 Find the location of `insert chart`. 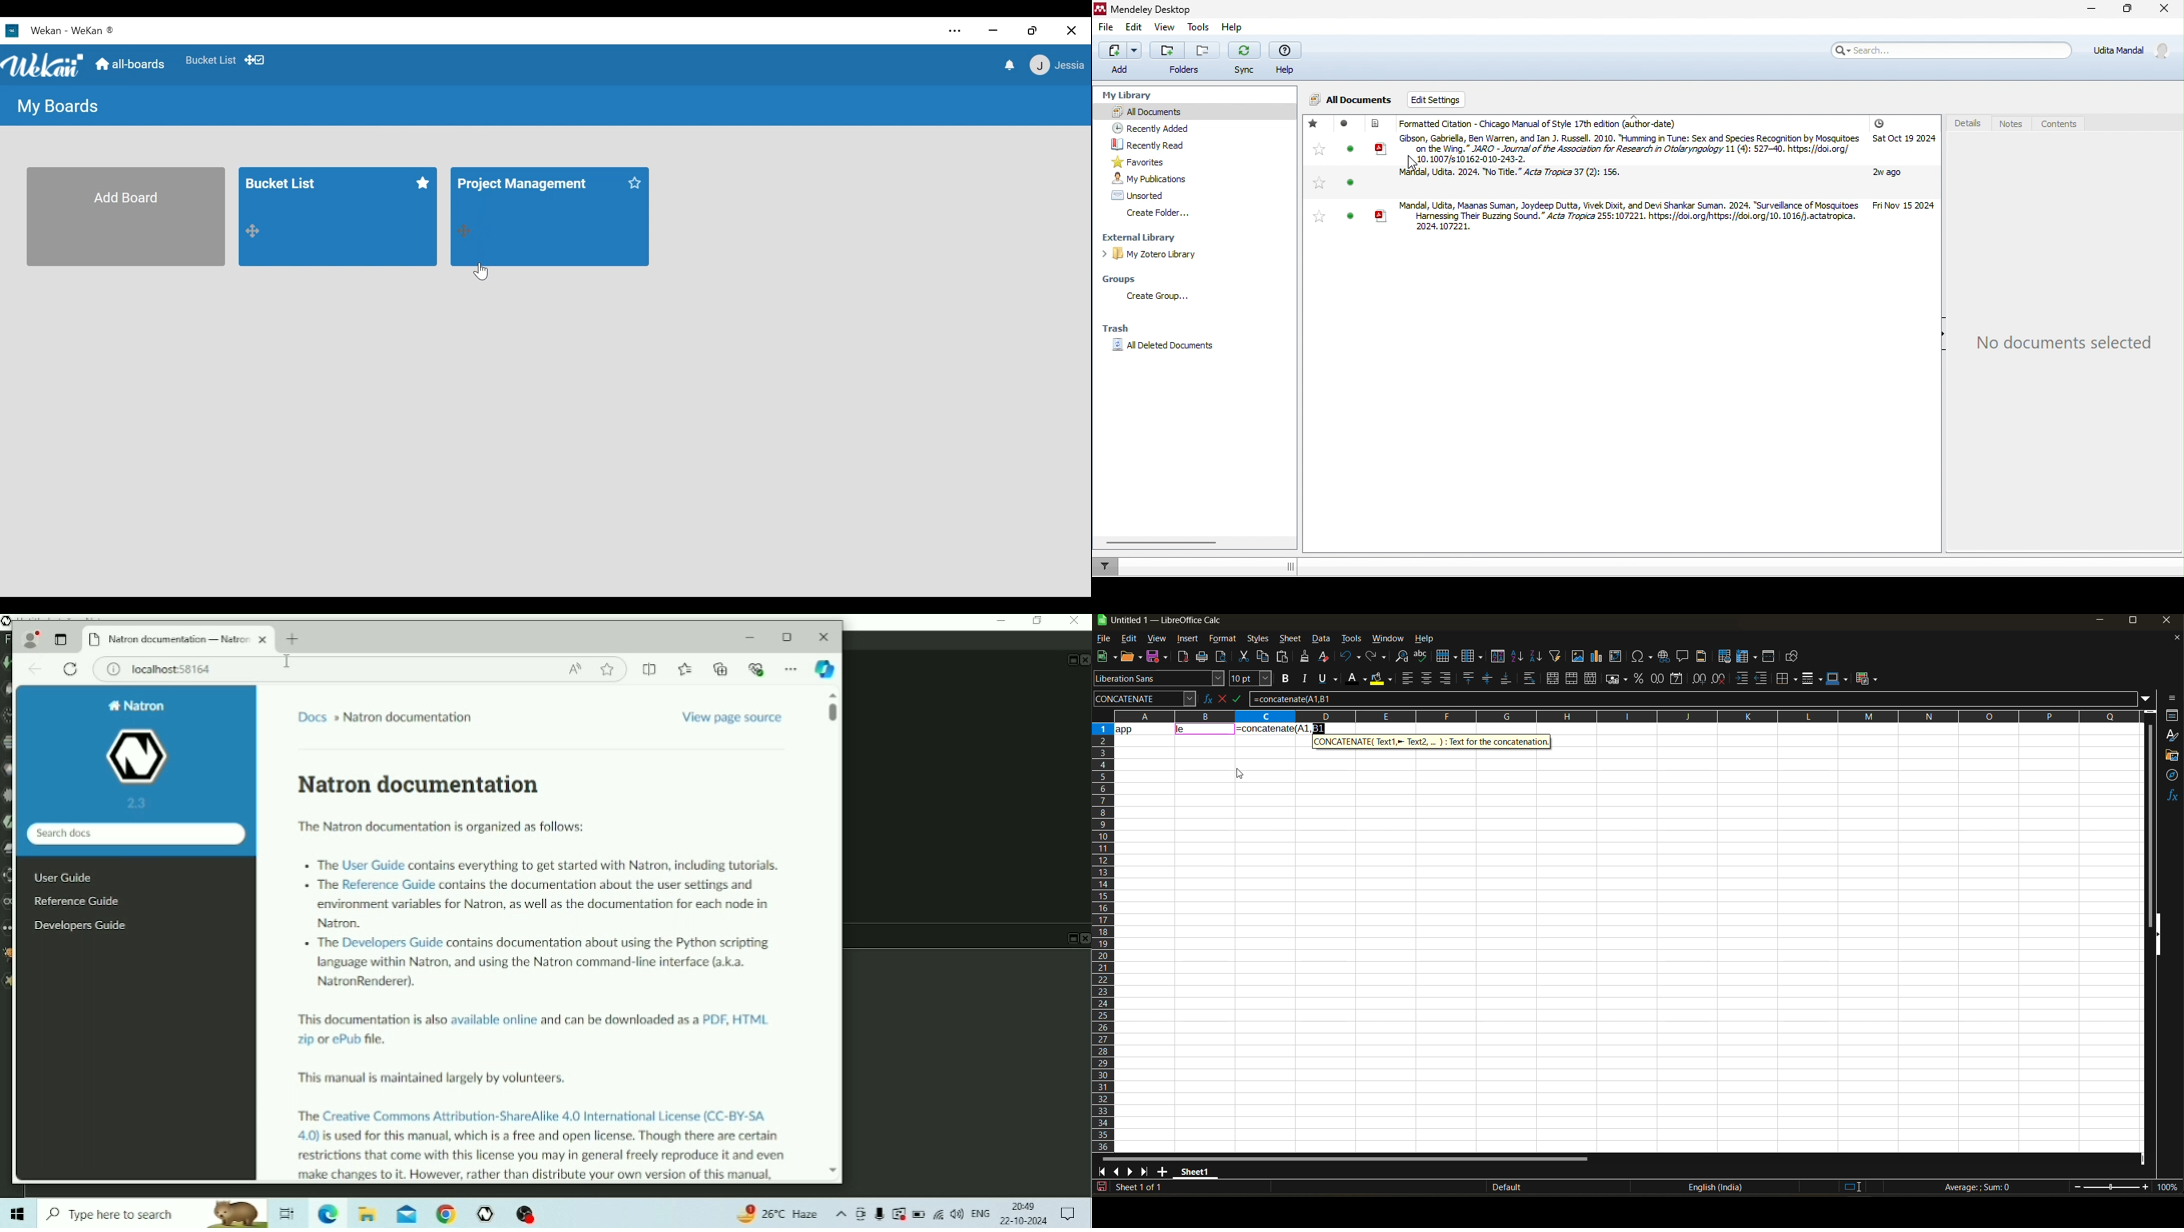

insert chart is located at coordinates (1597, 656).